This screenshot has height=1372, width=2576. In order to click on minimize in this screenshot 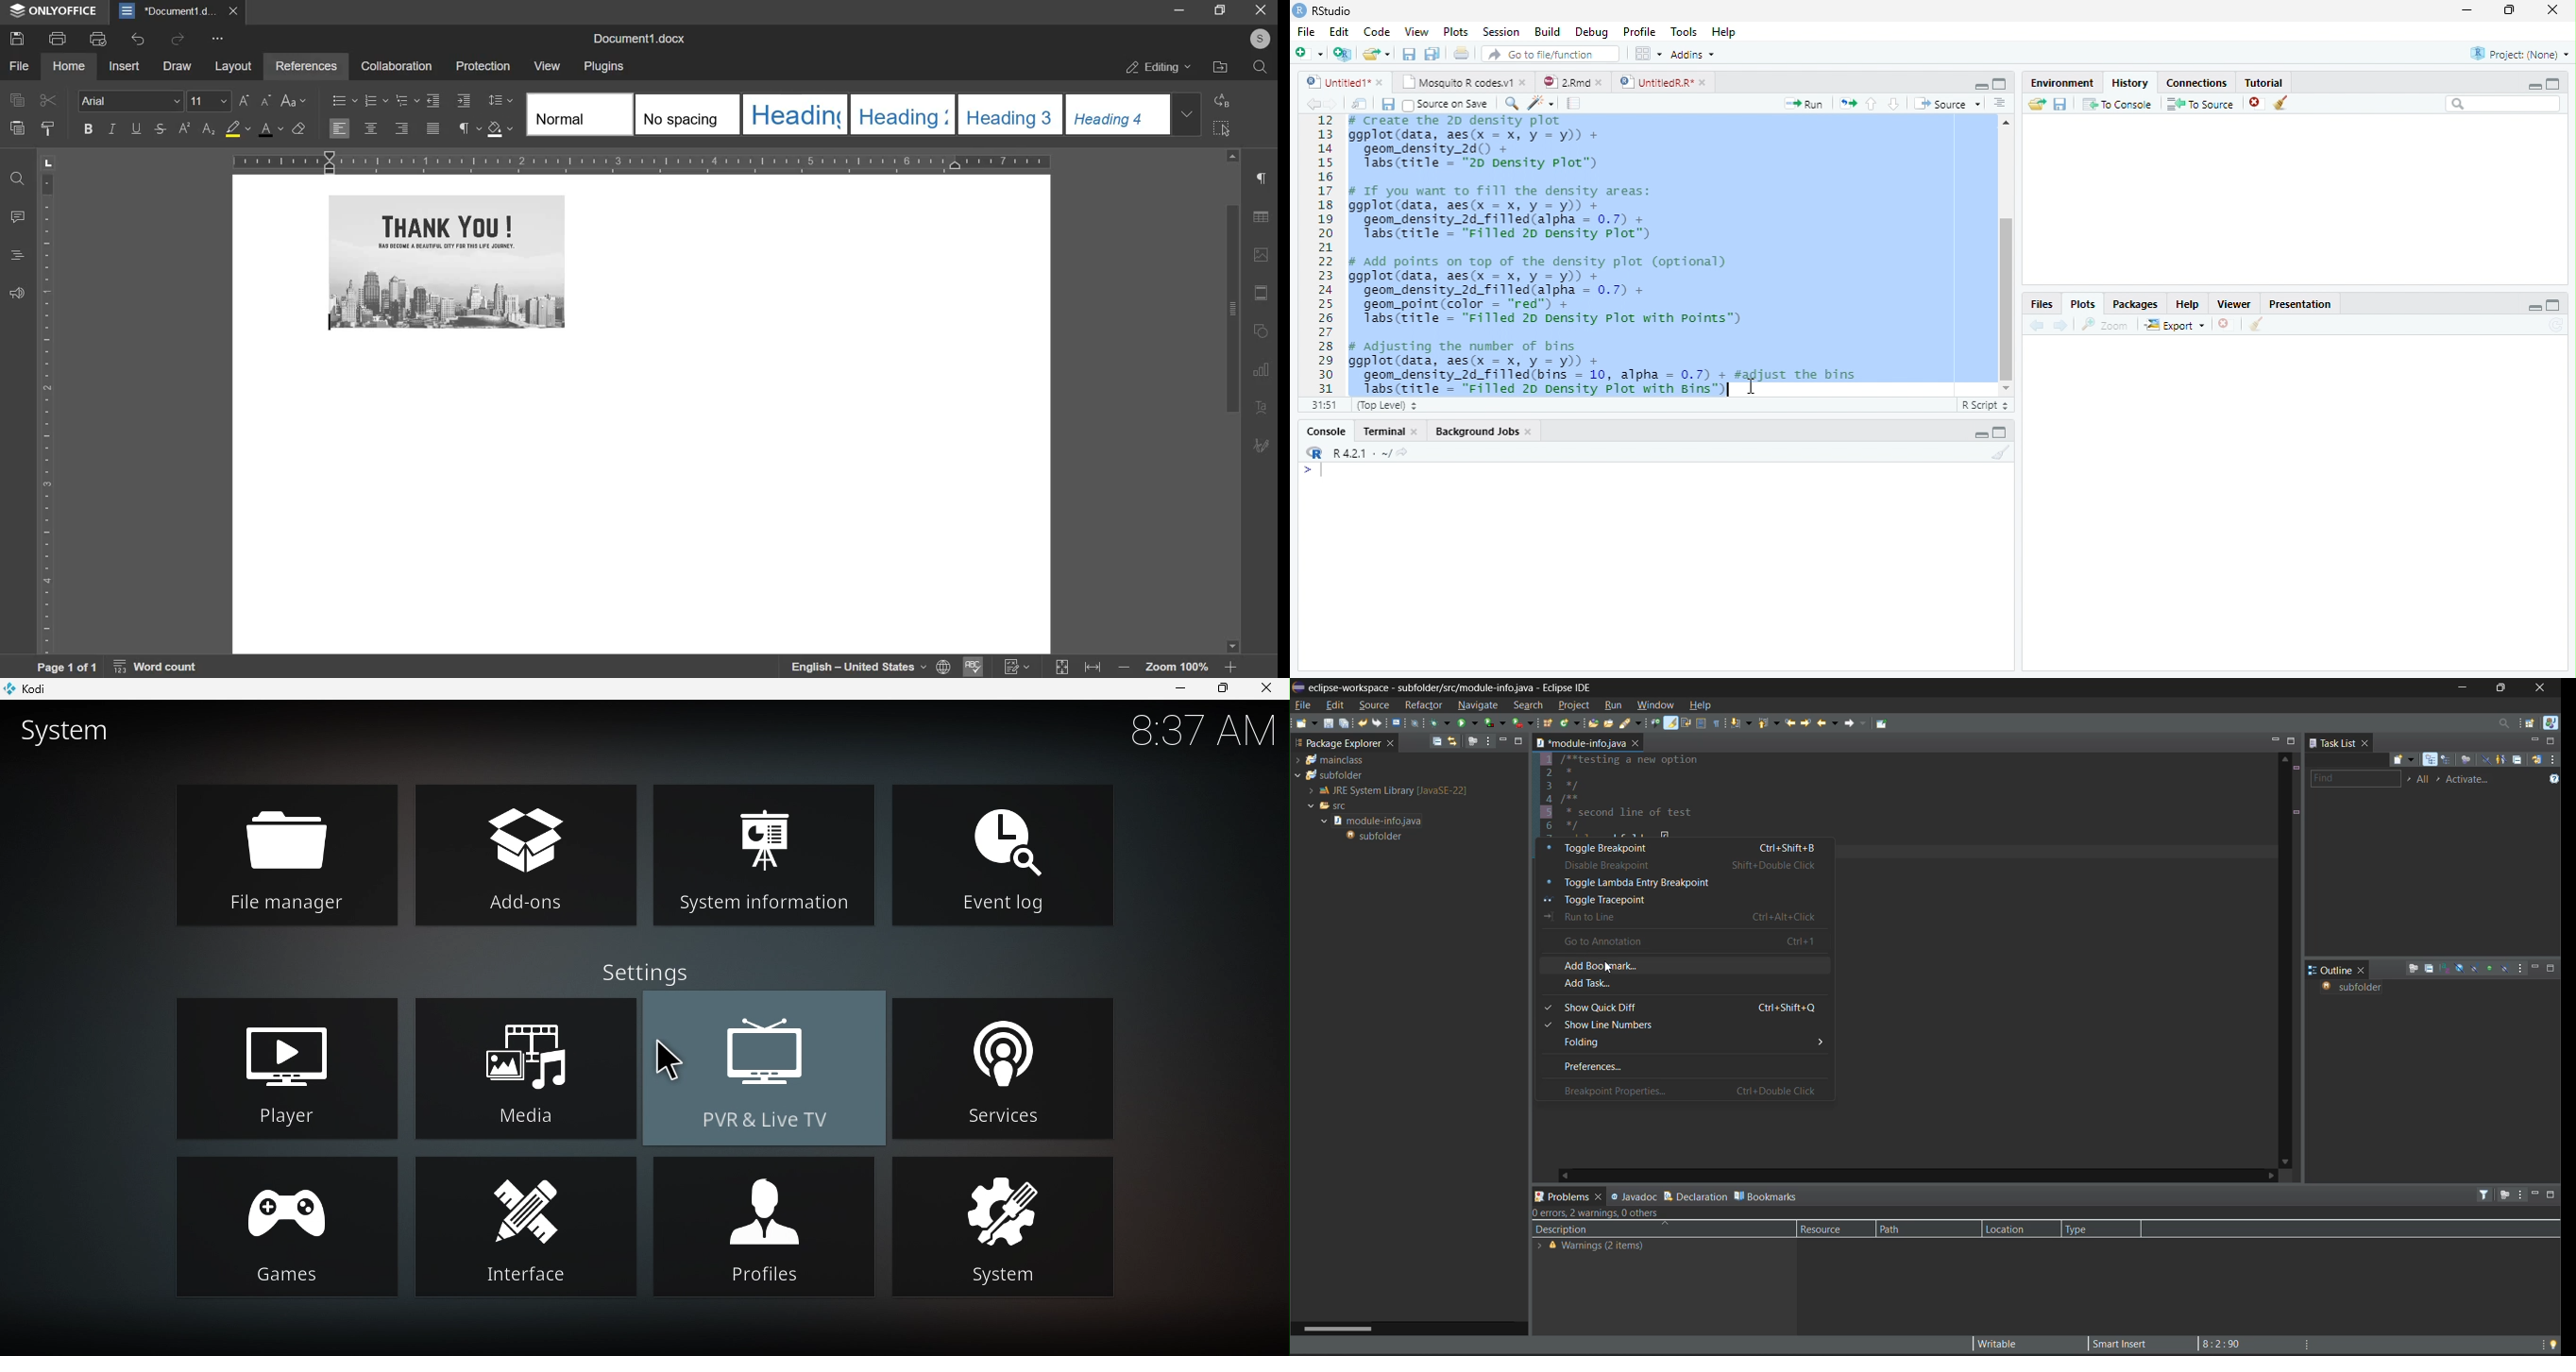, I will do `click(2536, 307)`.